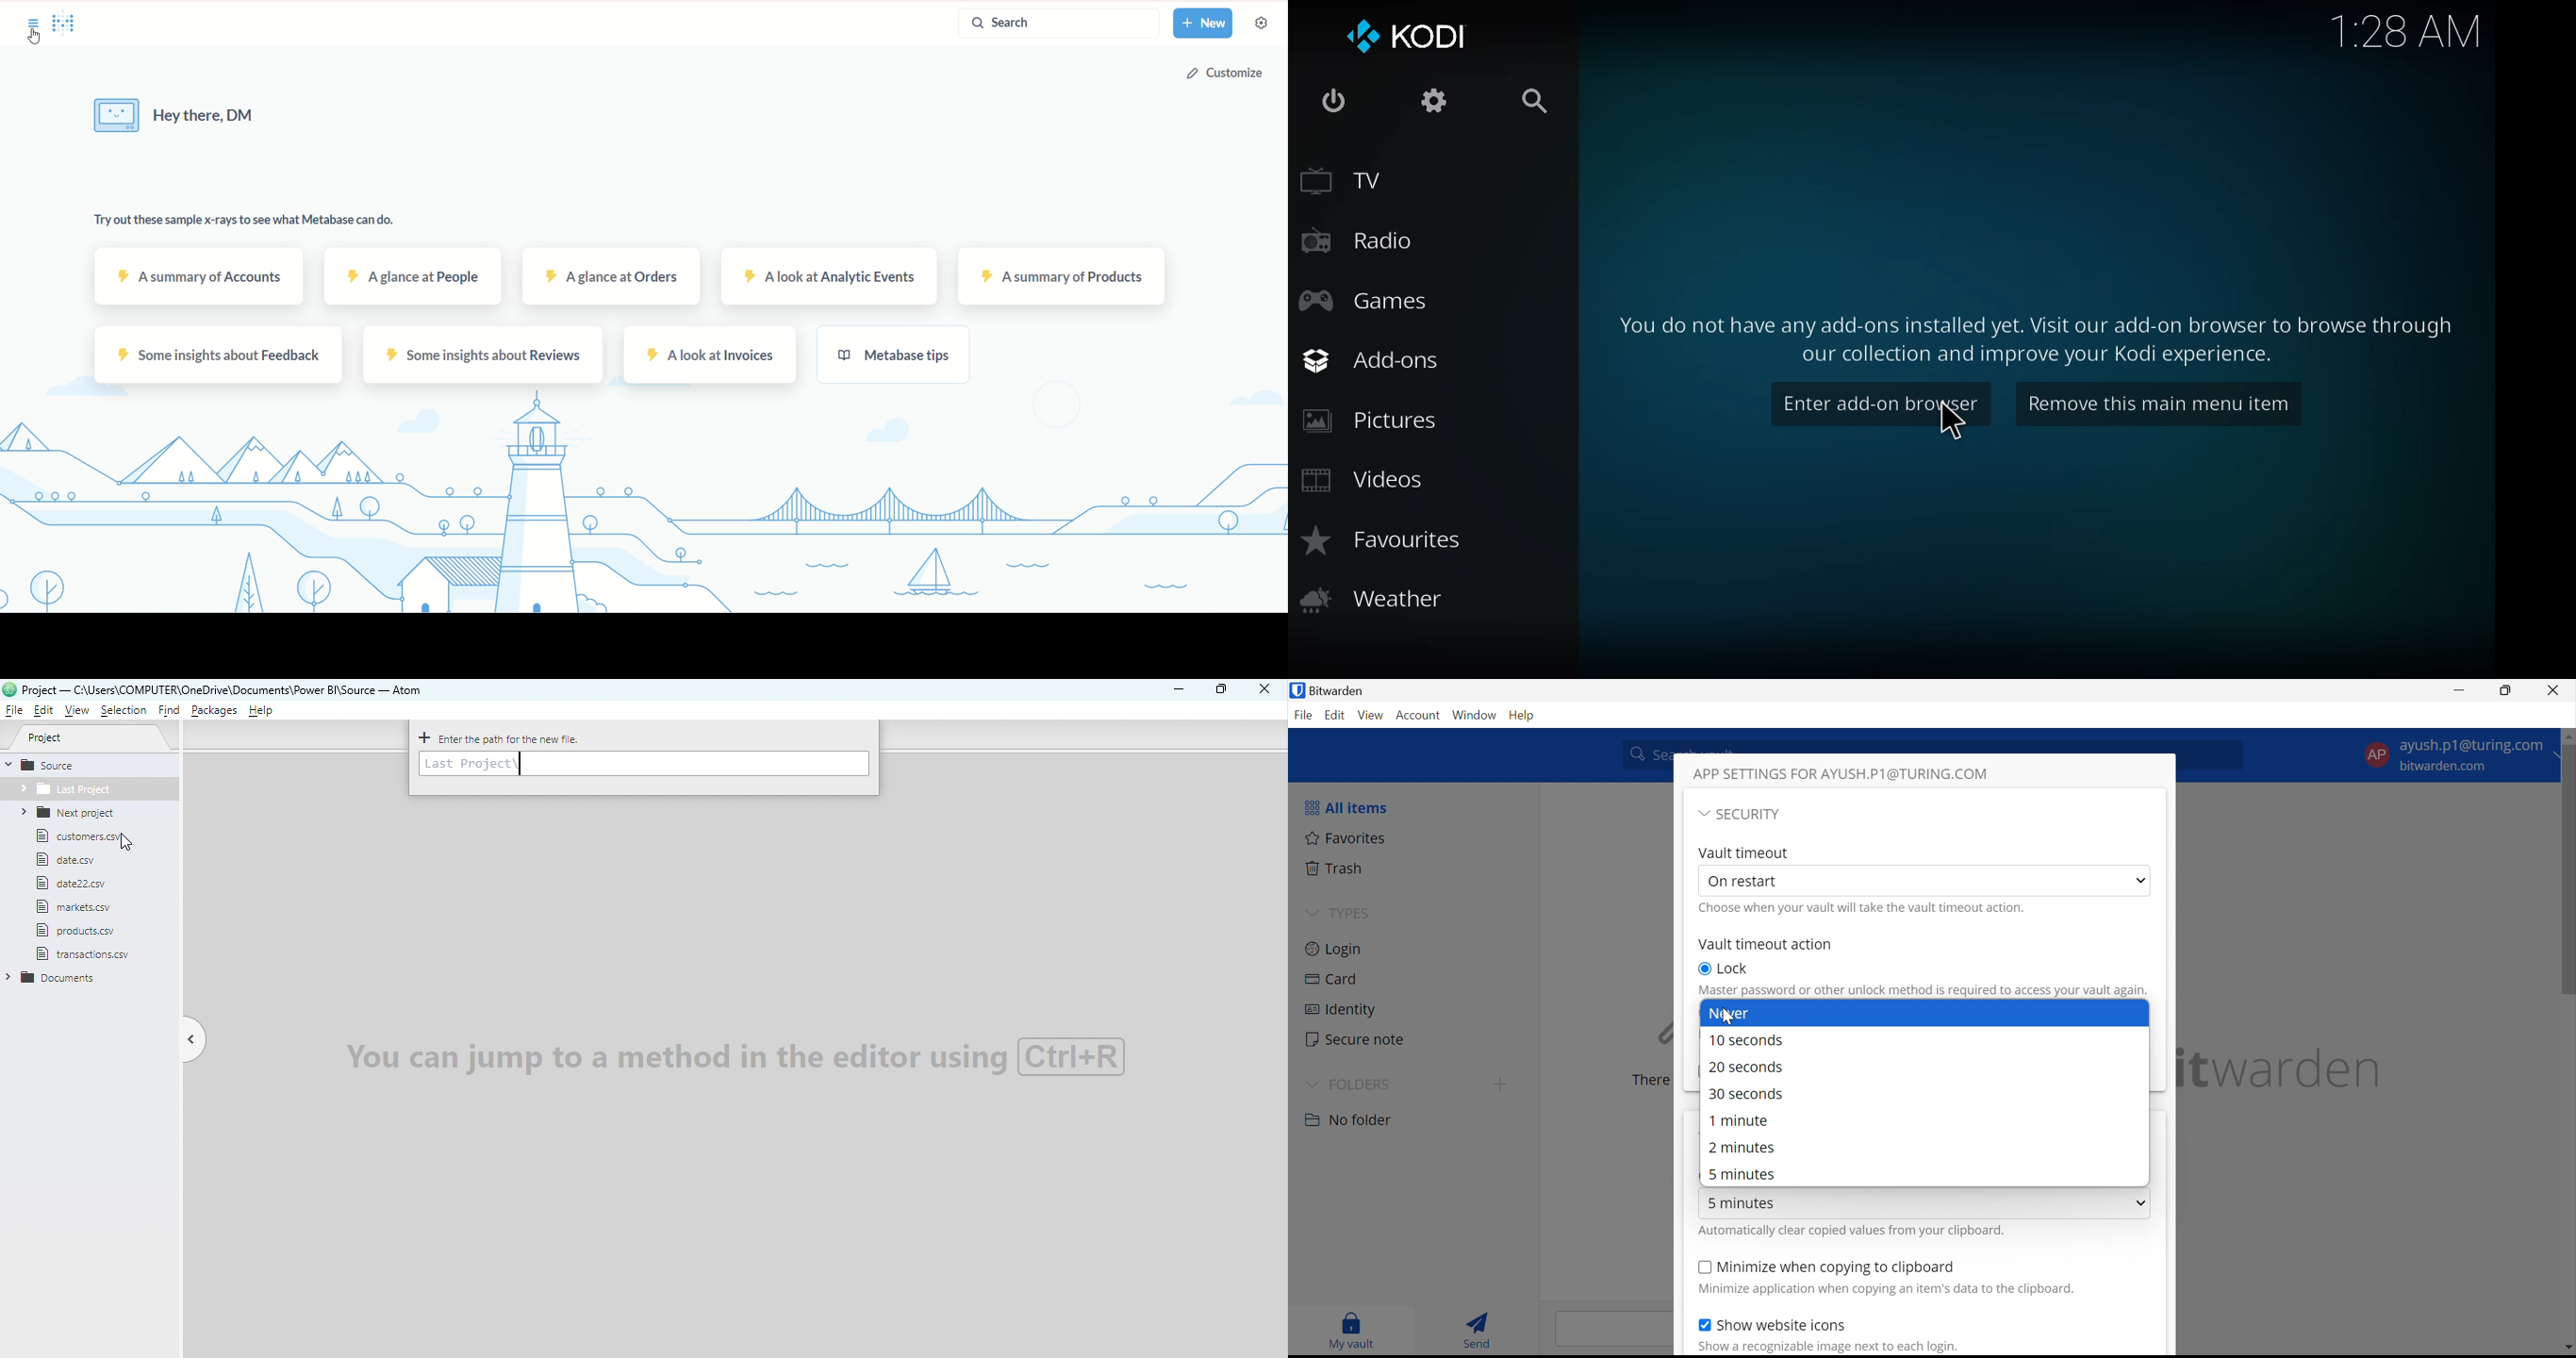 Image resolution: width=2576 pixels, height=1372 pixels. Describe the element at coordinates (1373, 422) in the screenshot. I see `pictures` at that location.